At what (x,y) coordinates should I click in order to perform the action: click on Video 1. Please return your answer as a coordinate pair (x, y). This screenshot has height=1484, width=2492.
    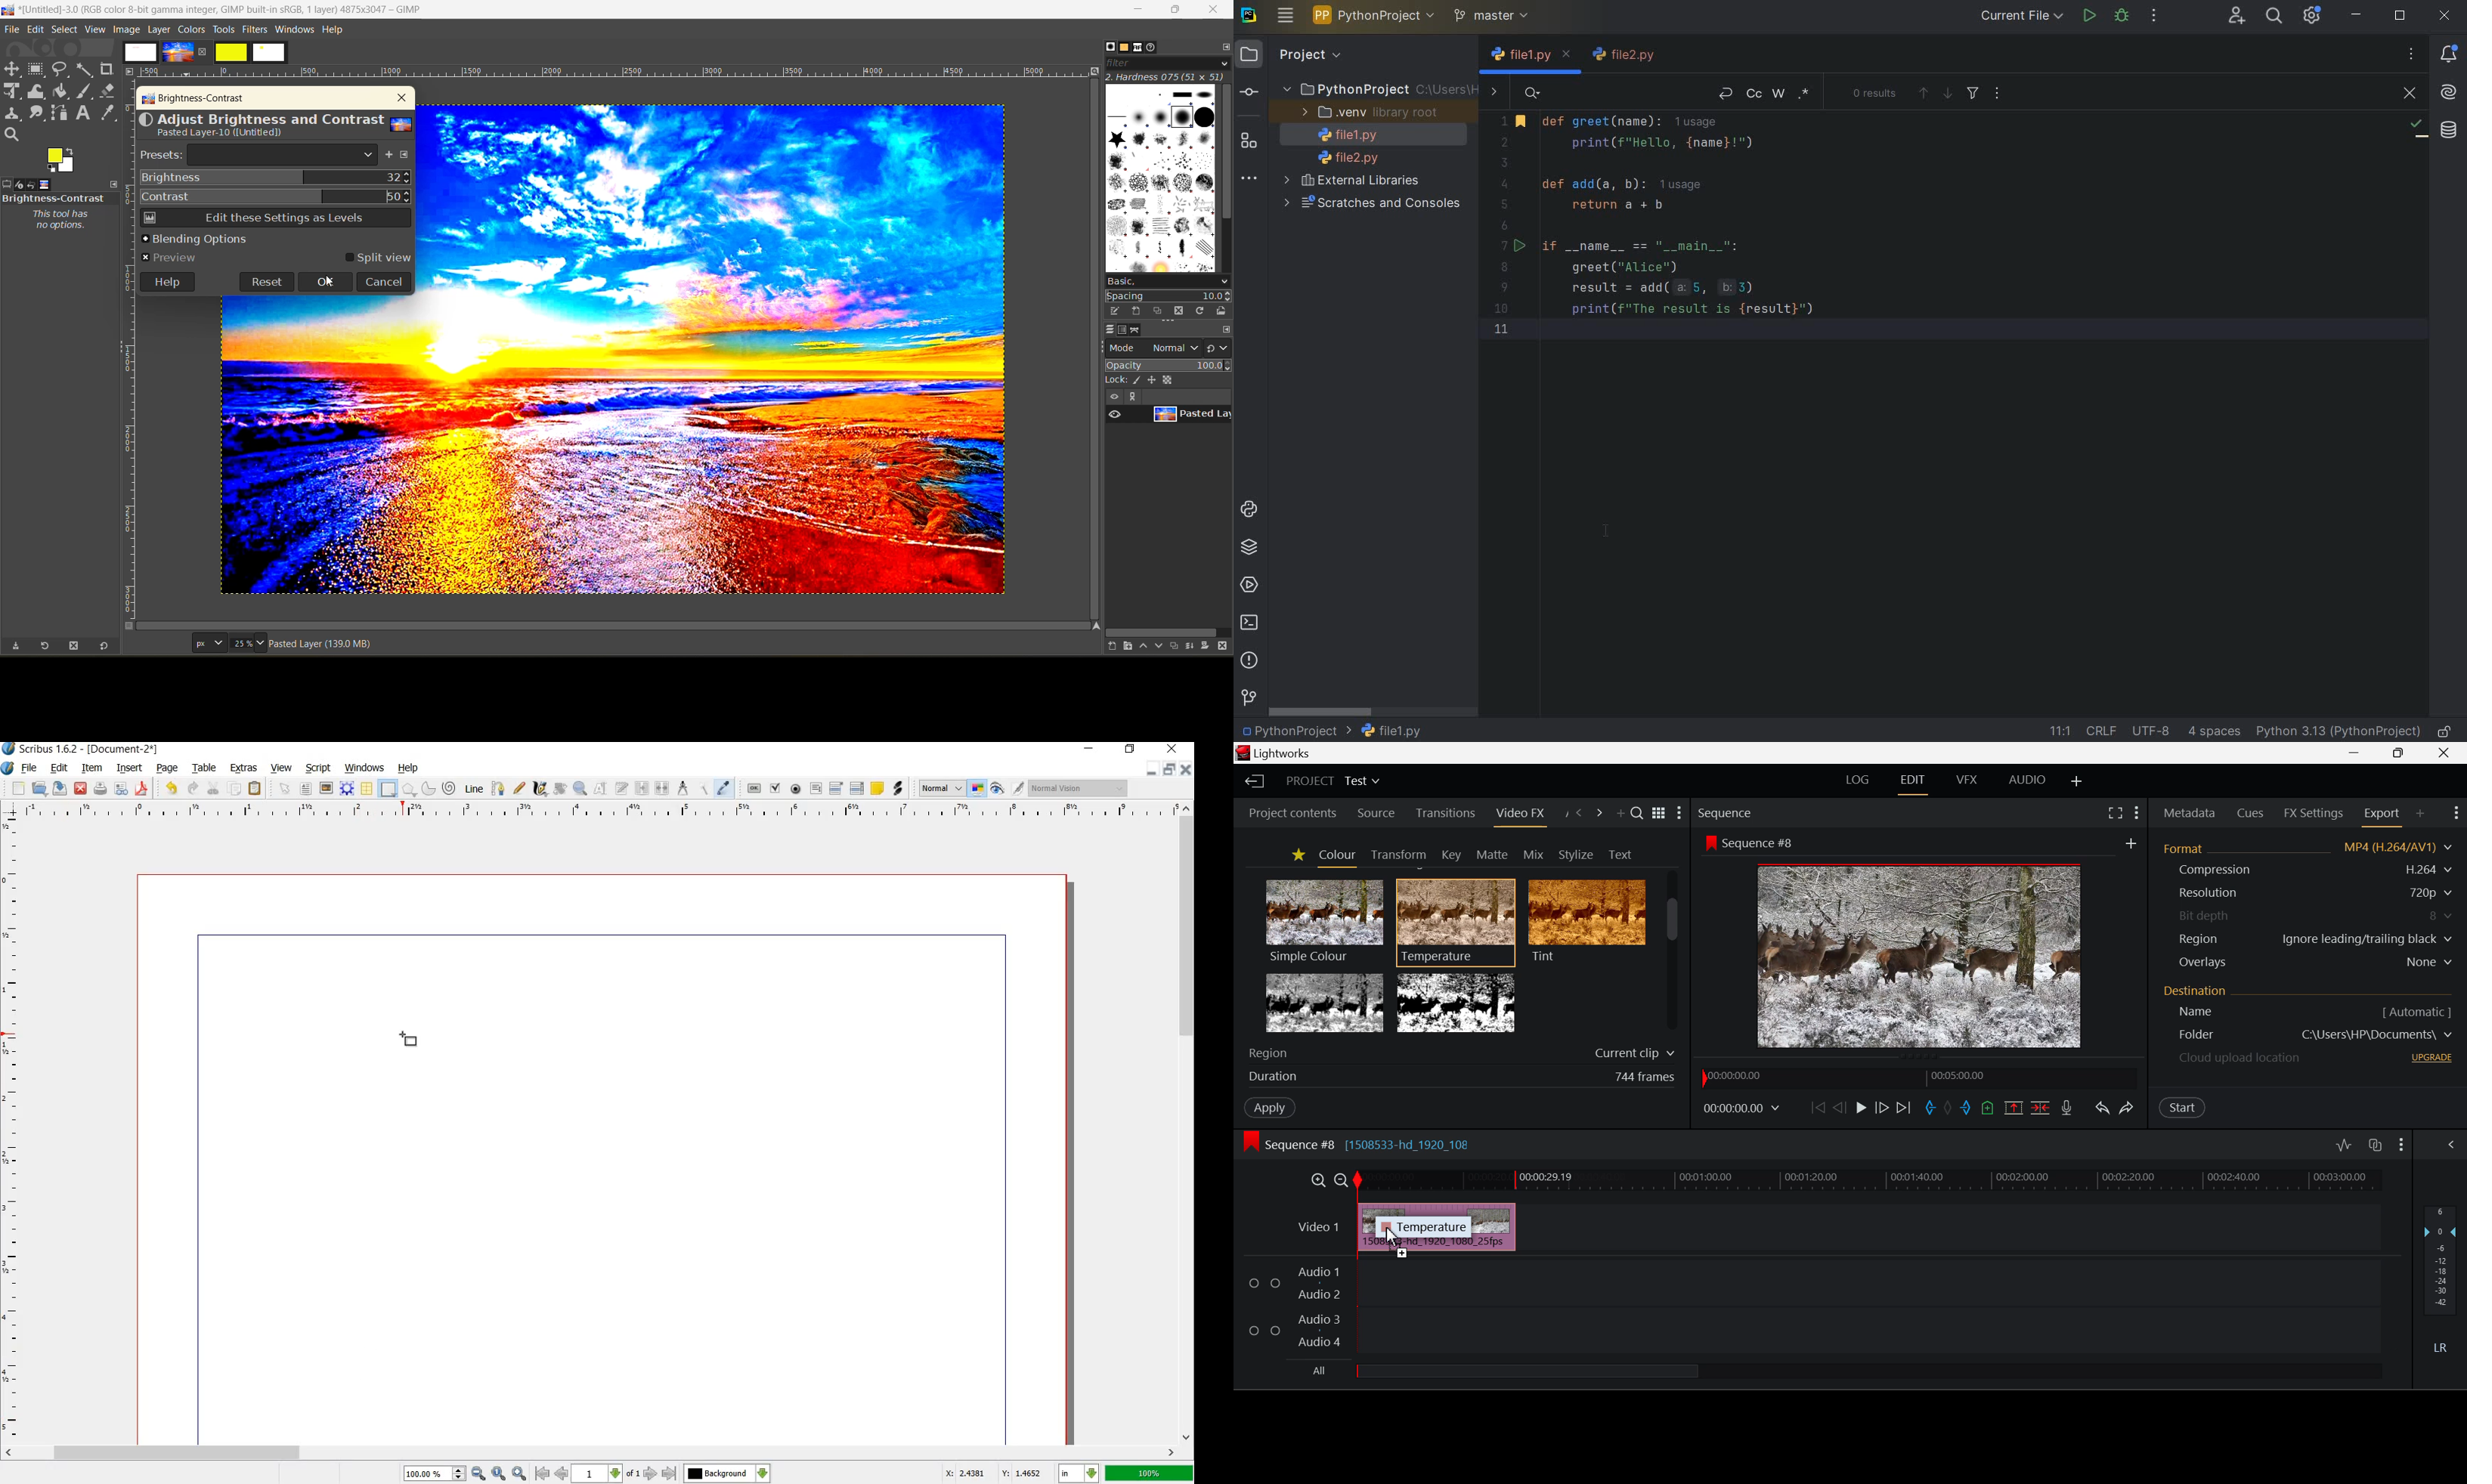
    Looking at the image, I should click on (1318, 1228).